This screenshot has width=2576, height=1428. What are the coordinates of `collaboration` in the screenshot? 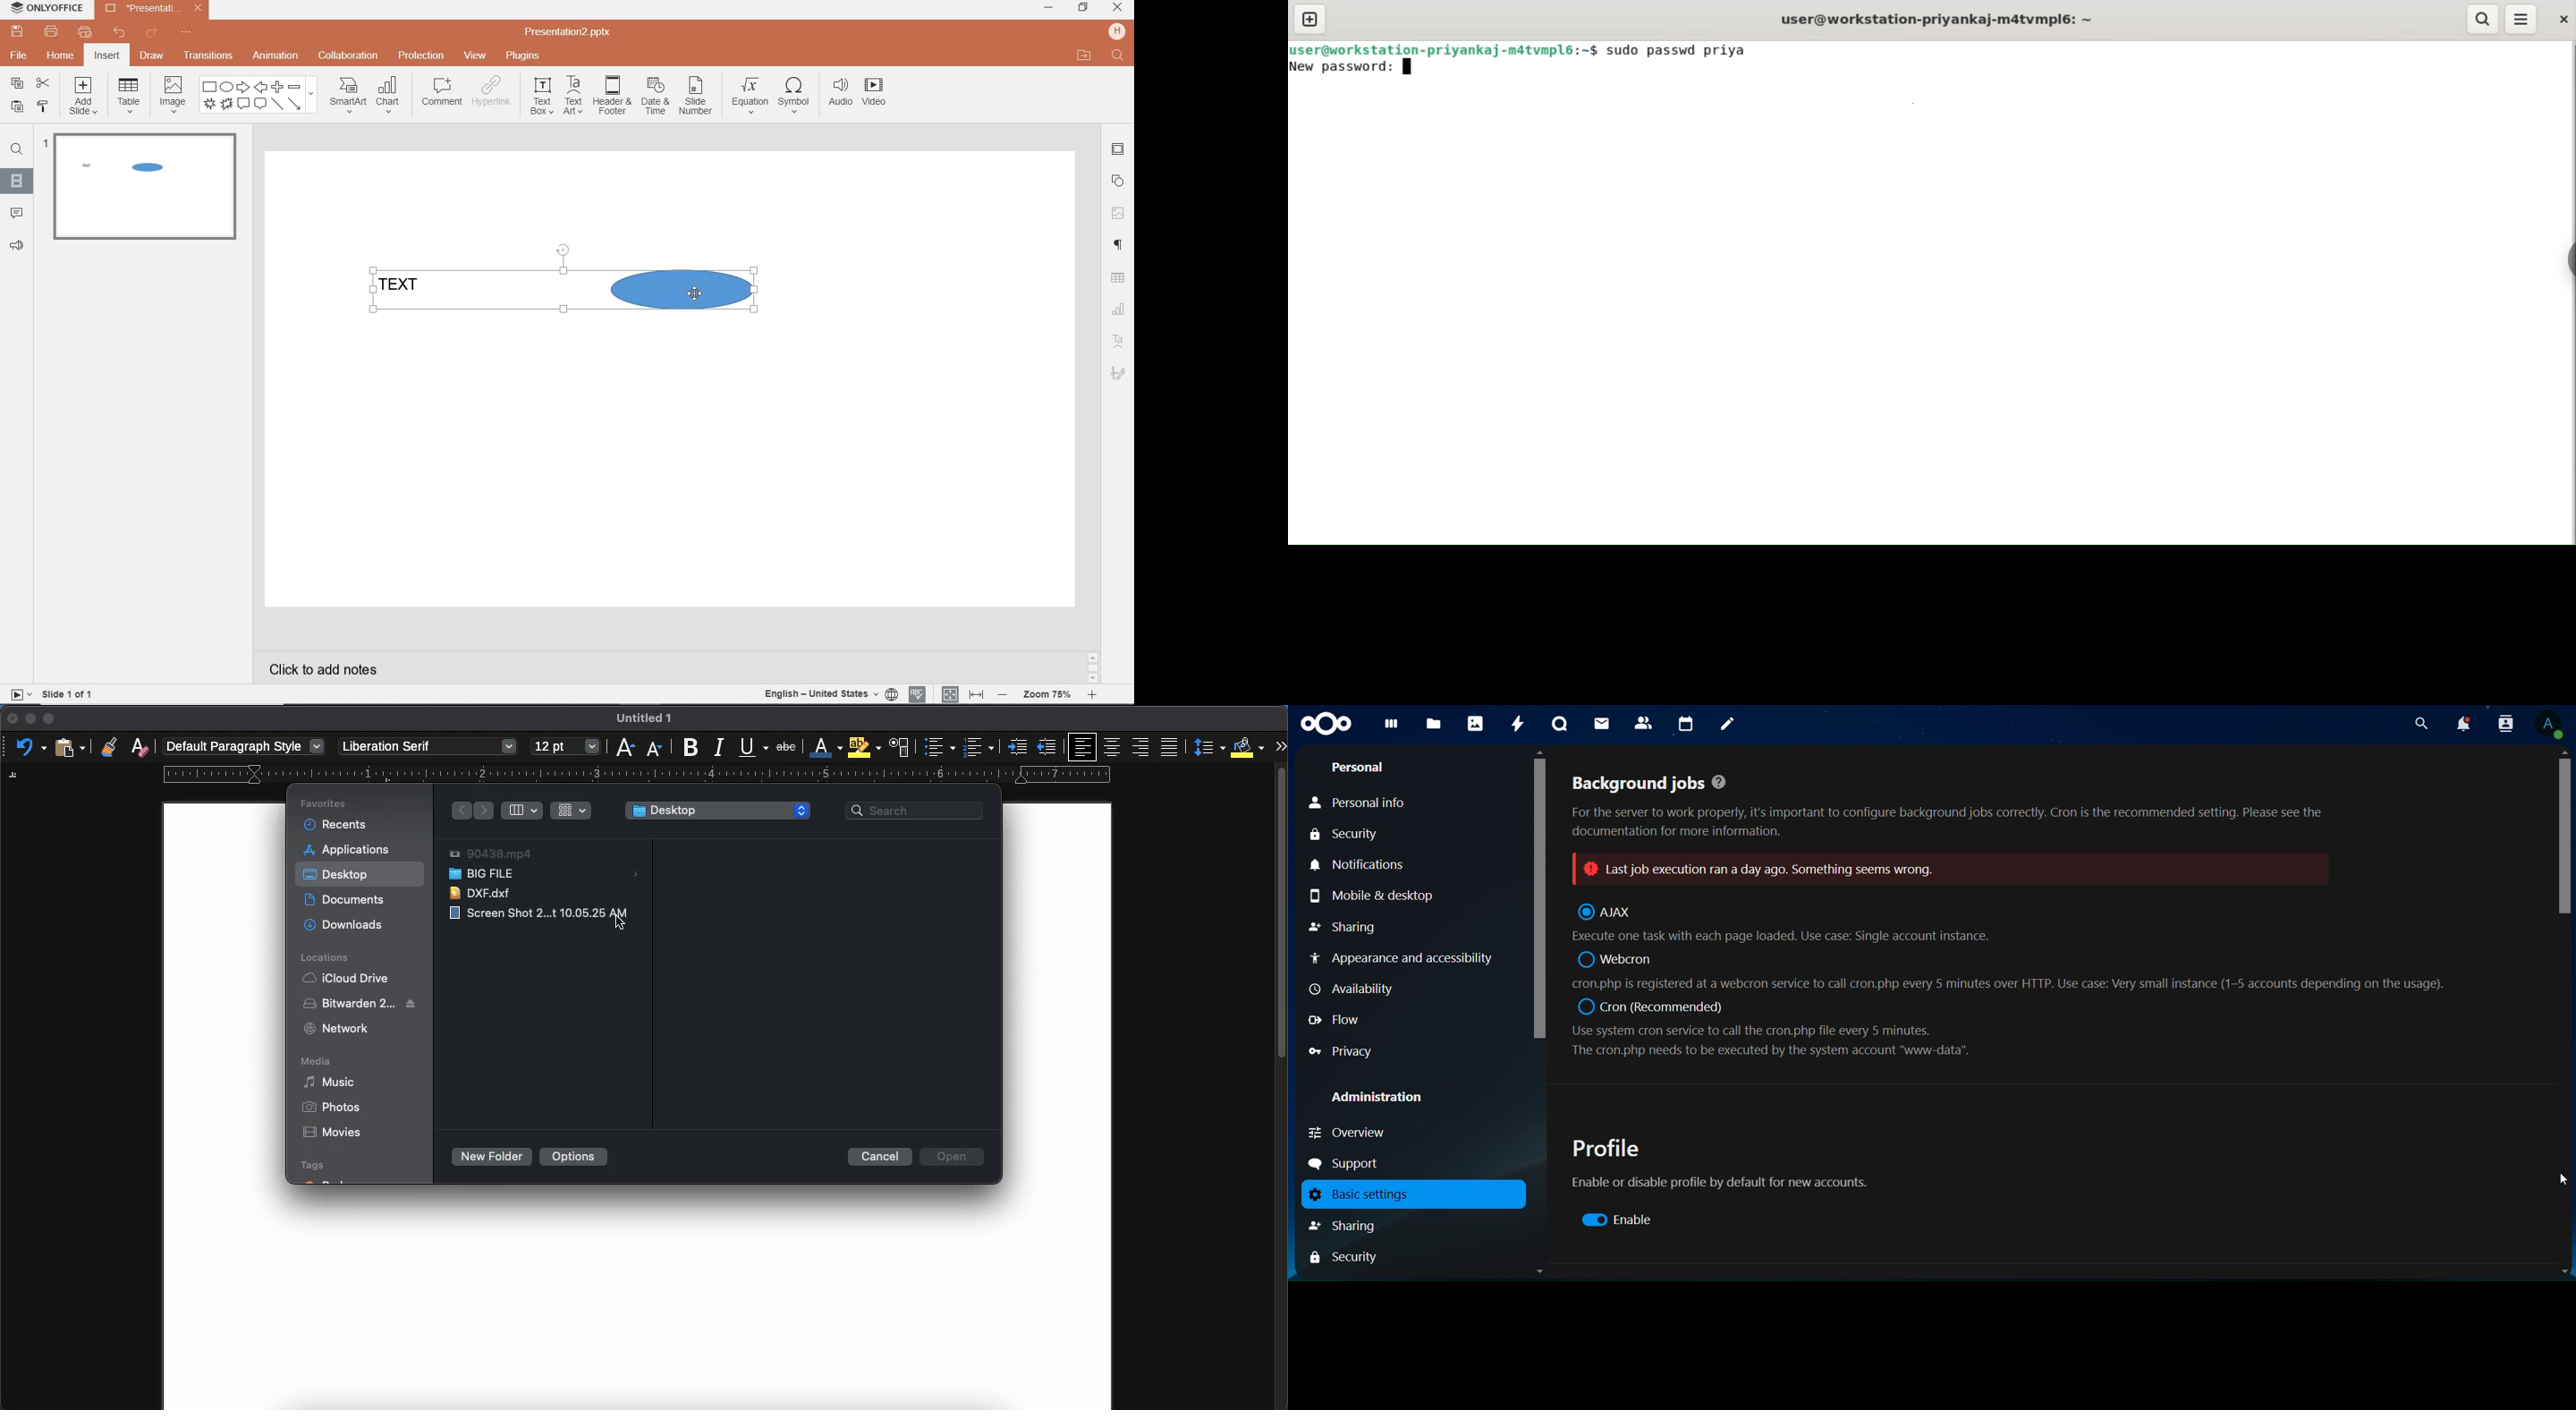 It's located at (346, 57).